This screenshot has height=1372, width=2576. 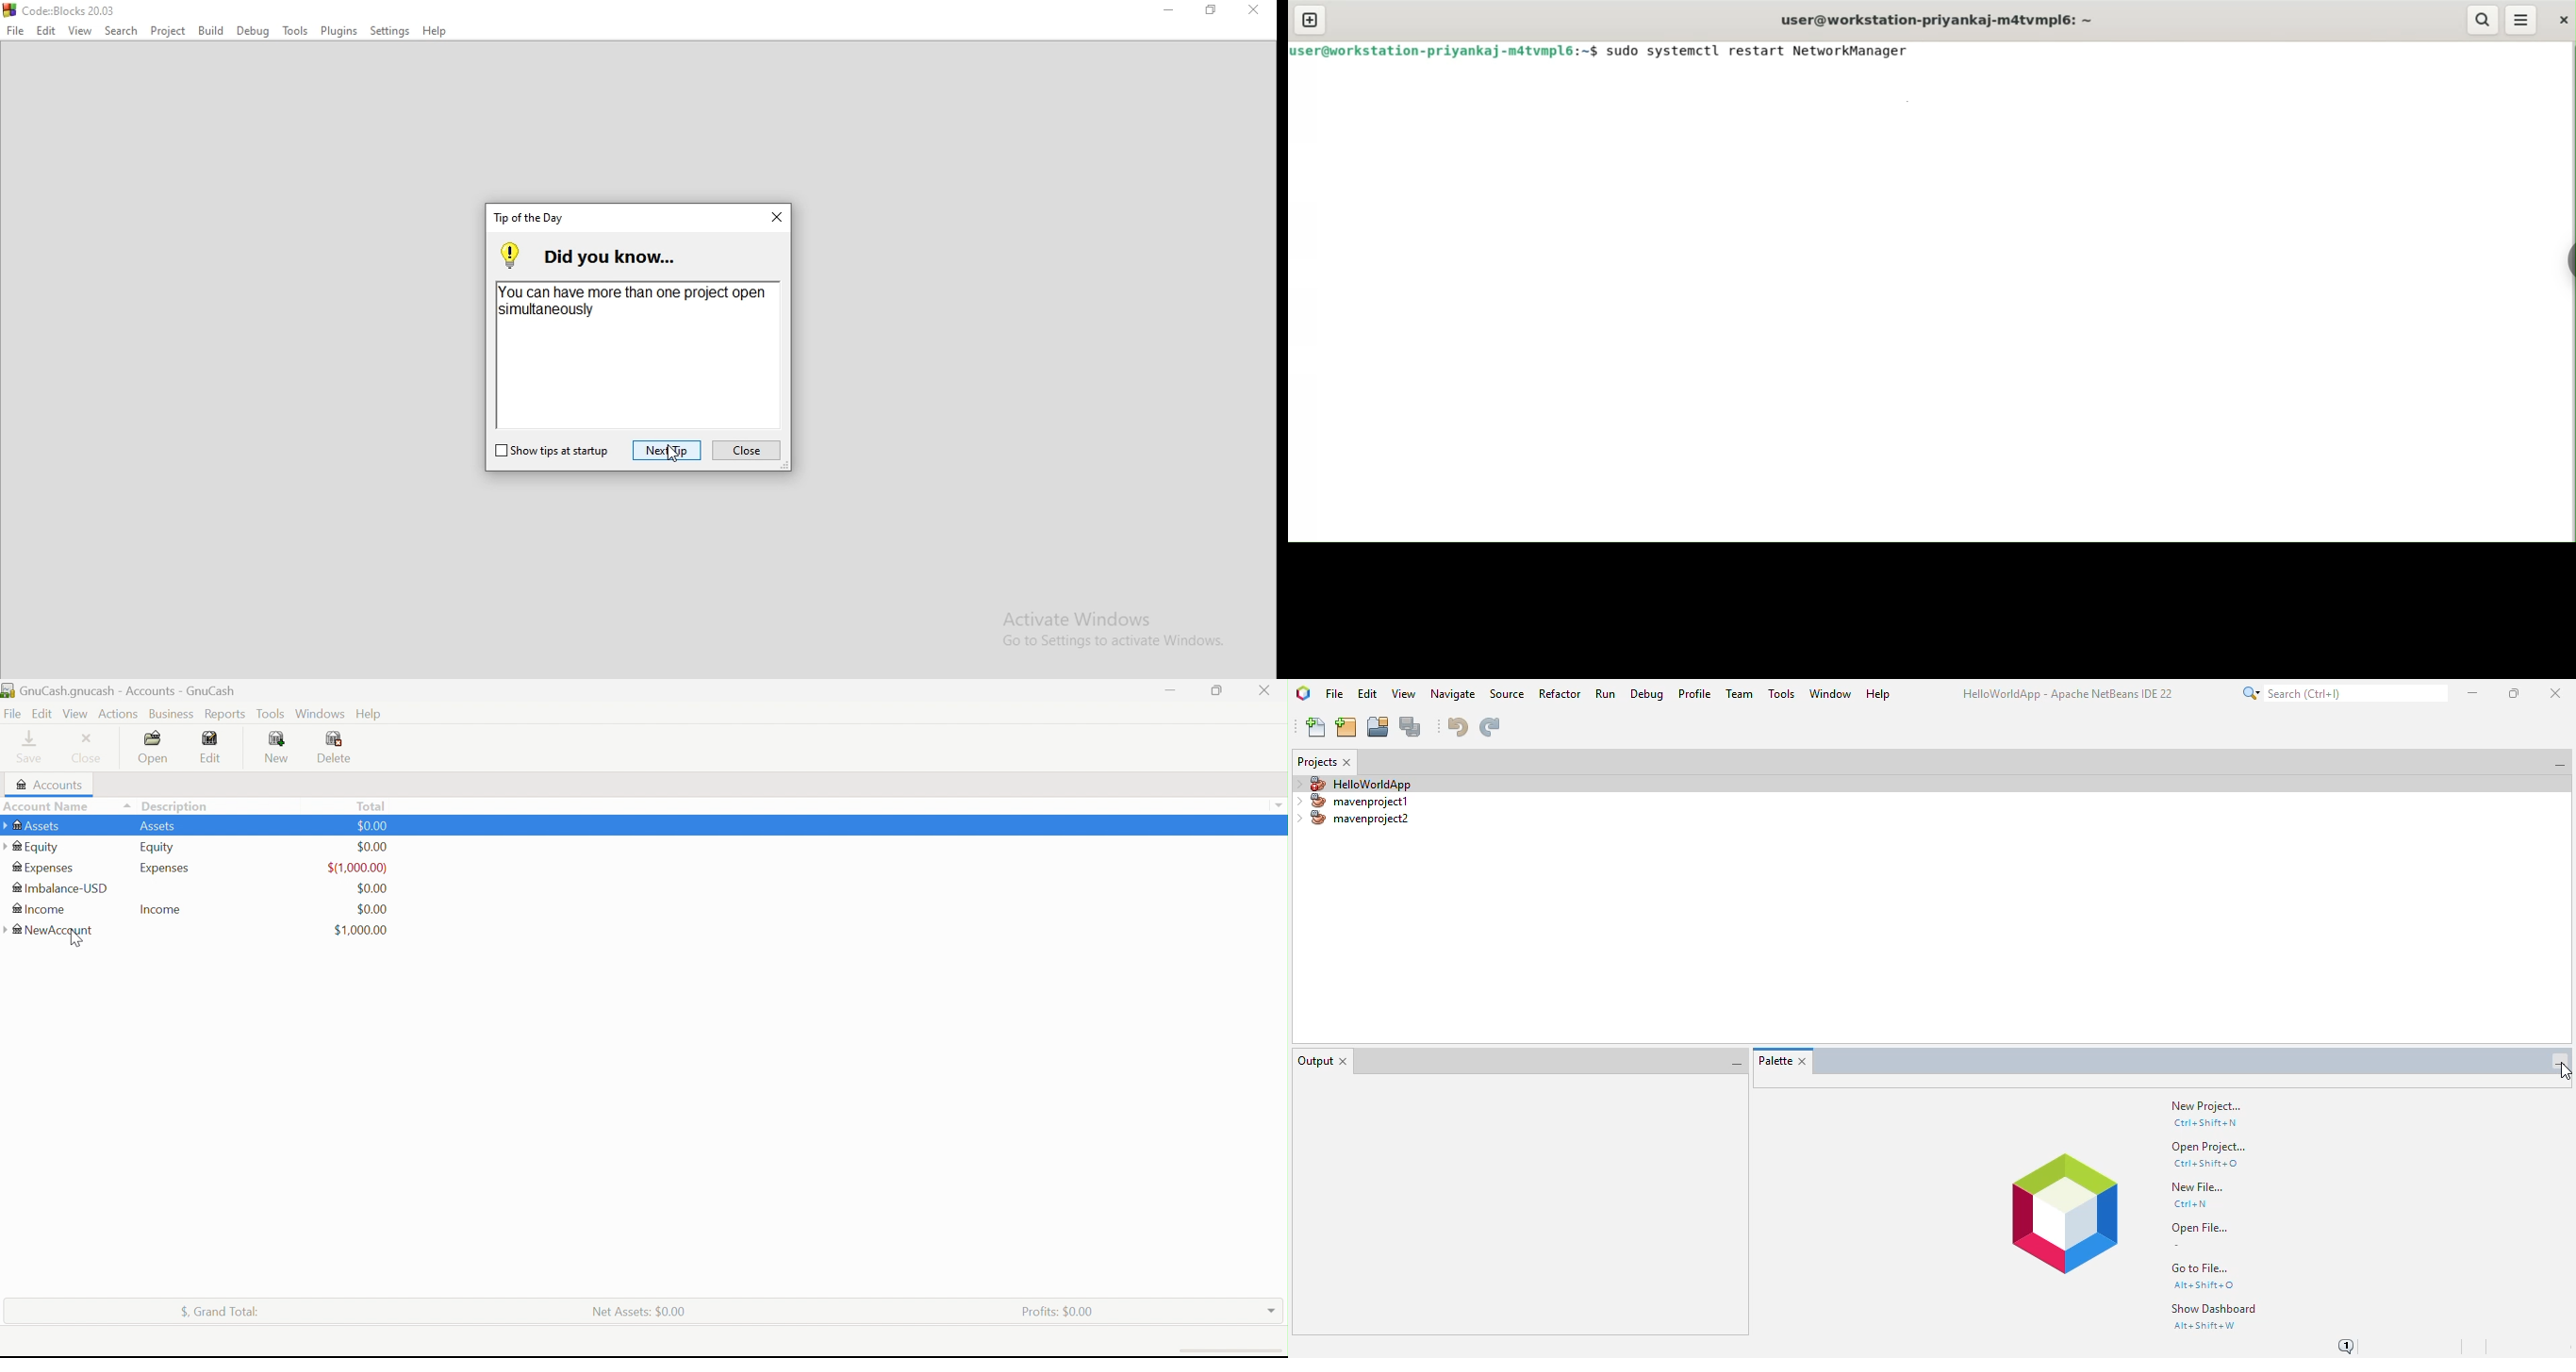 I want to click on Plugins , so click(x=339, y=33).